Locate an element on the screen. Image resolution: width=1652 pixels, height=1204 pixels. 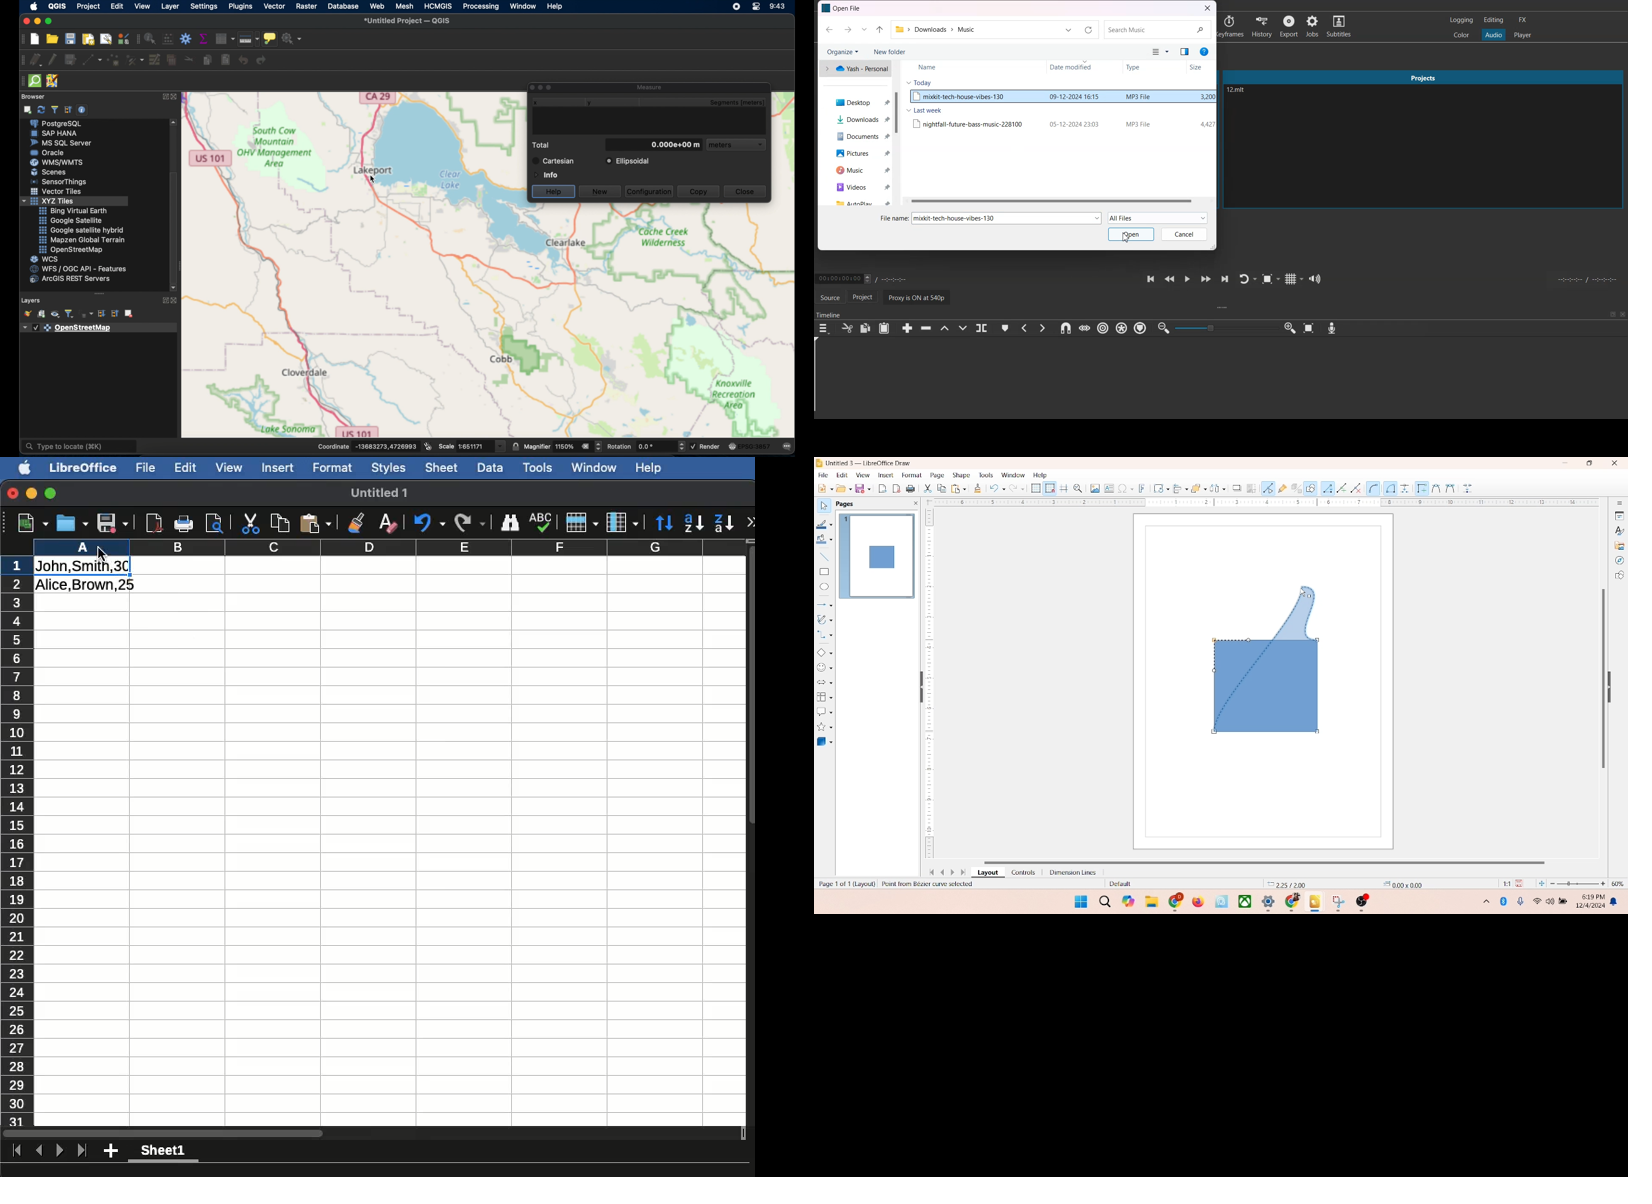
Scroll is located at coordinates (751, 850).